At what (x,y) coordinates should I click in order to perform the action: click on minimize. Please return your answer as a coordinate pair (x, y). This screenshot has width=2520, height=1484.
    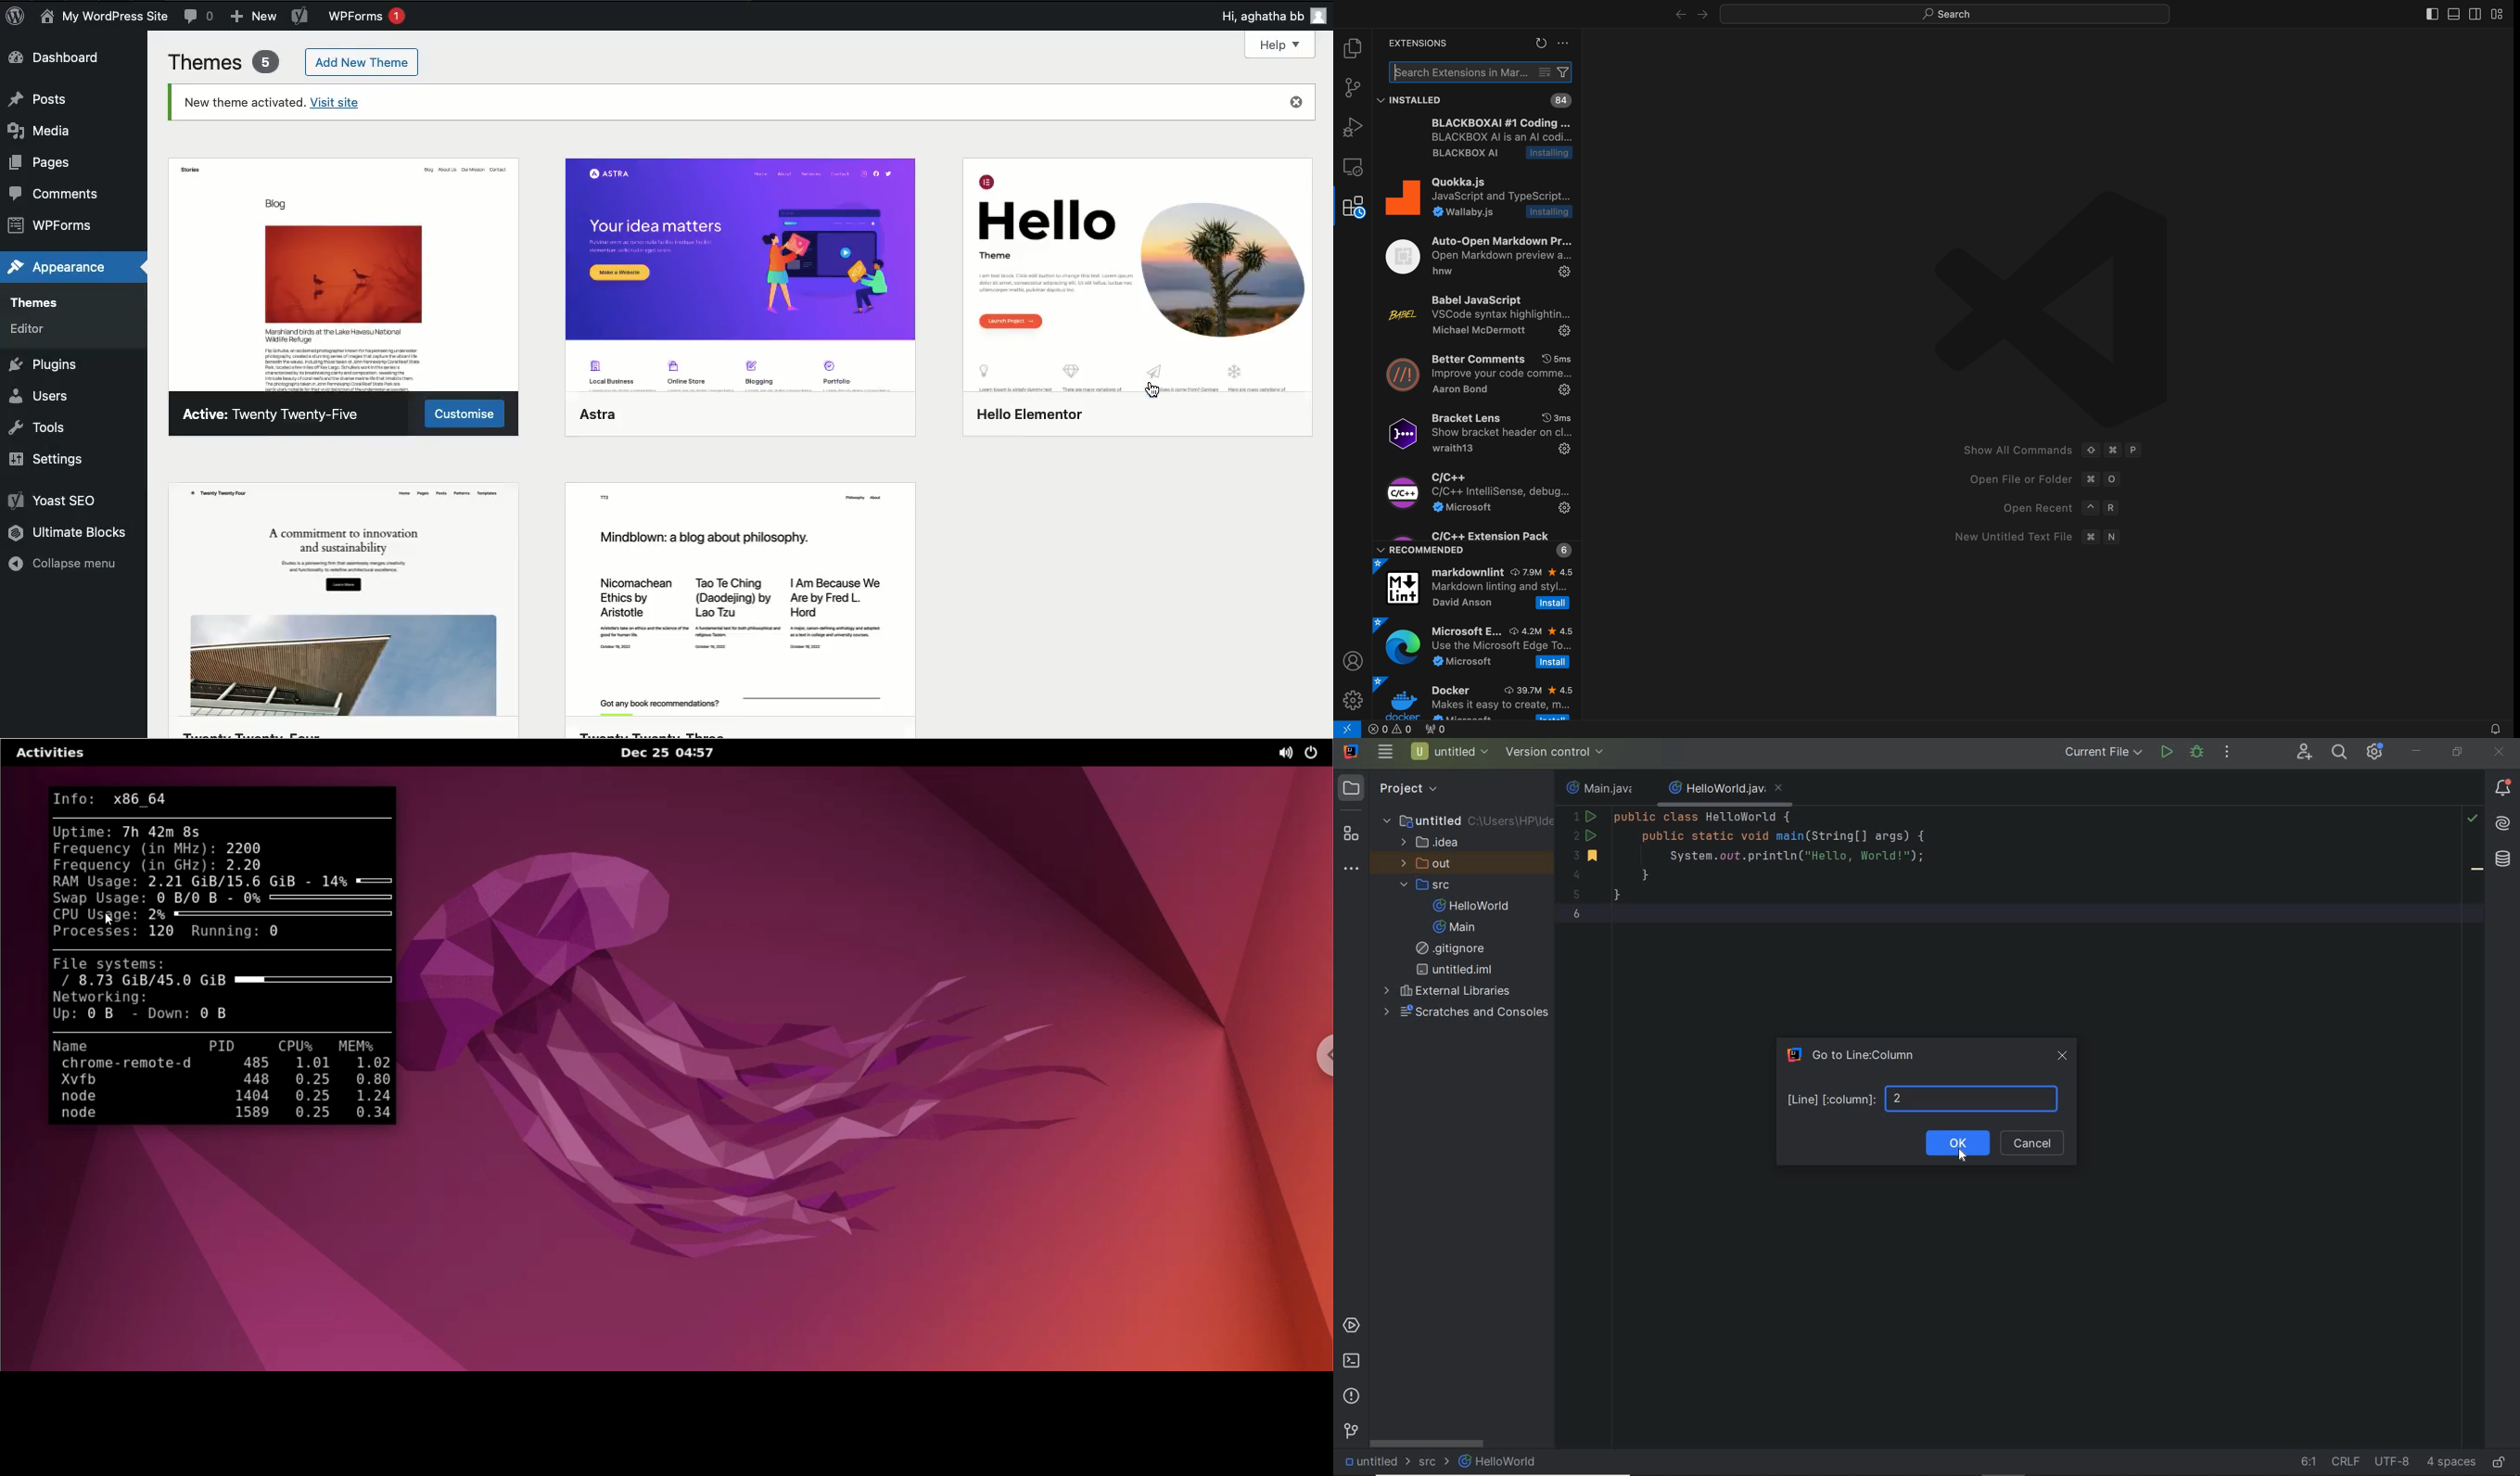
    Looking at the image, I should click on (2418, 751).